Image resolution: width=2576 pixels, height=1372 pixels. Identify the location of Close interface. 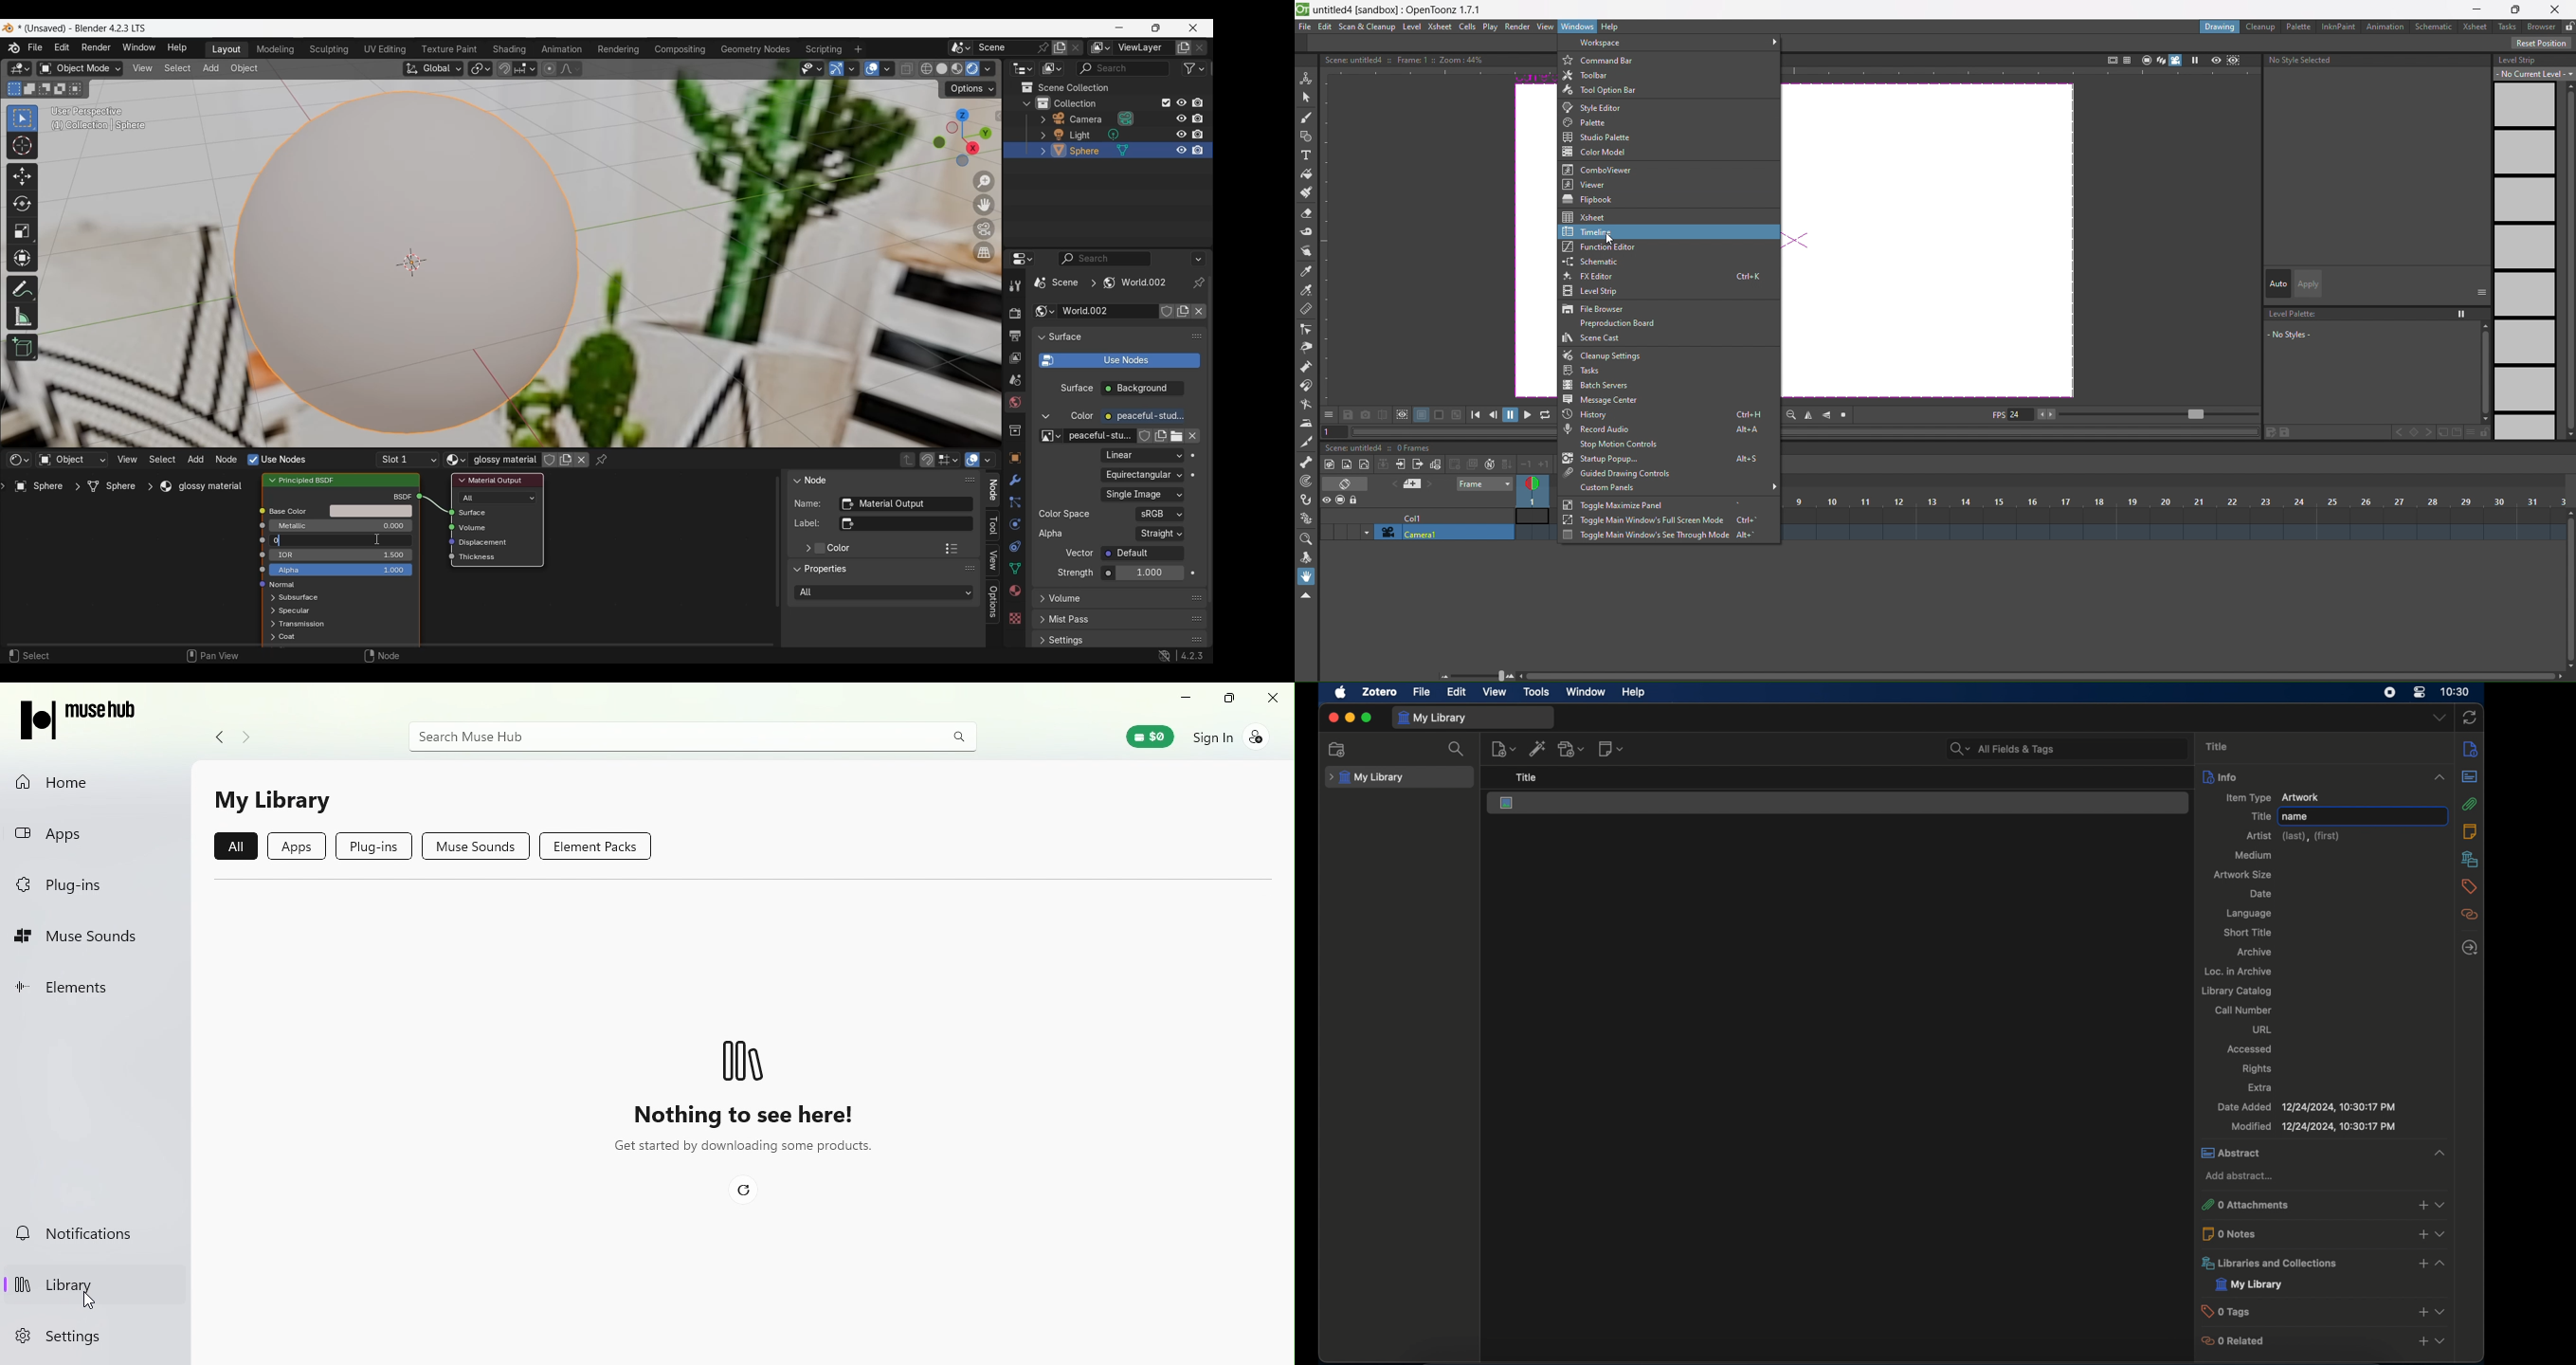
(1193, 28).